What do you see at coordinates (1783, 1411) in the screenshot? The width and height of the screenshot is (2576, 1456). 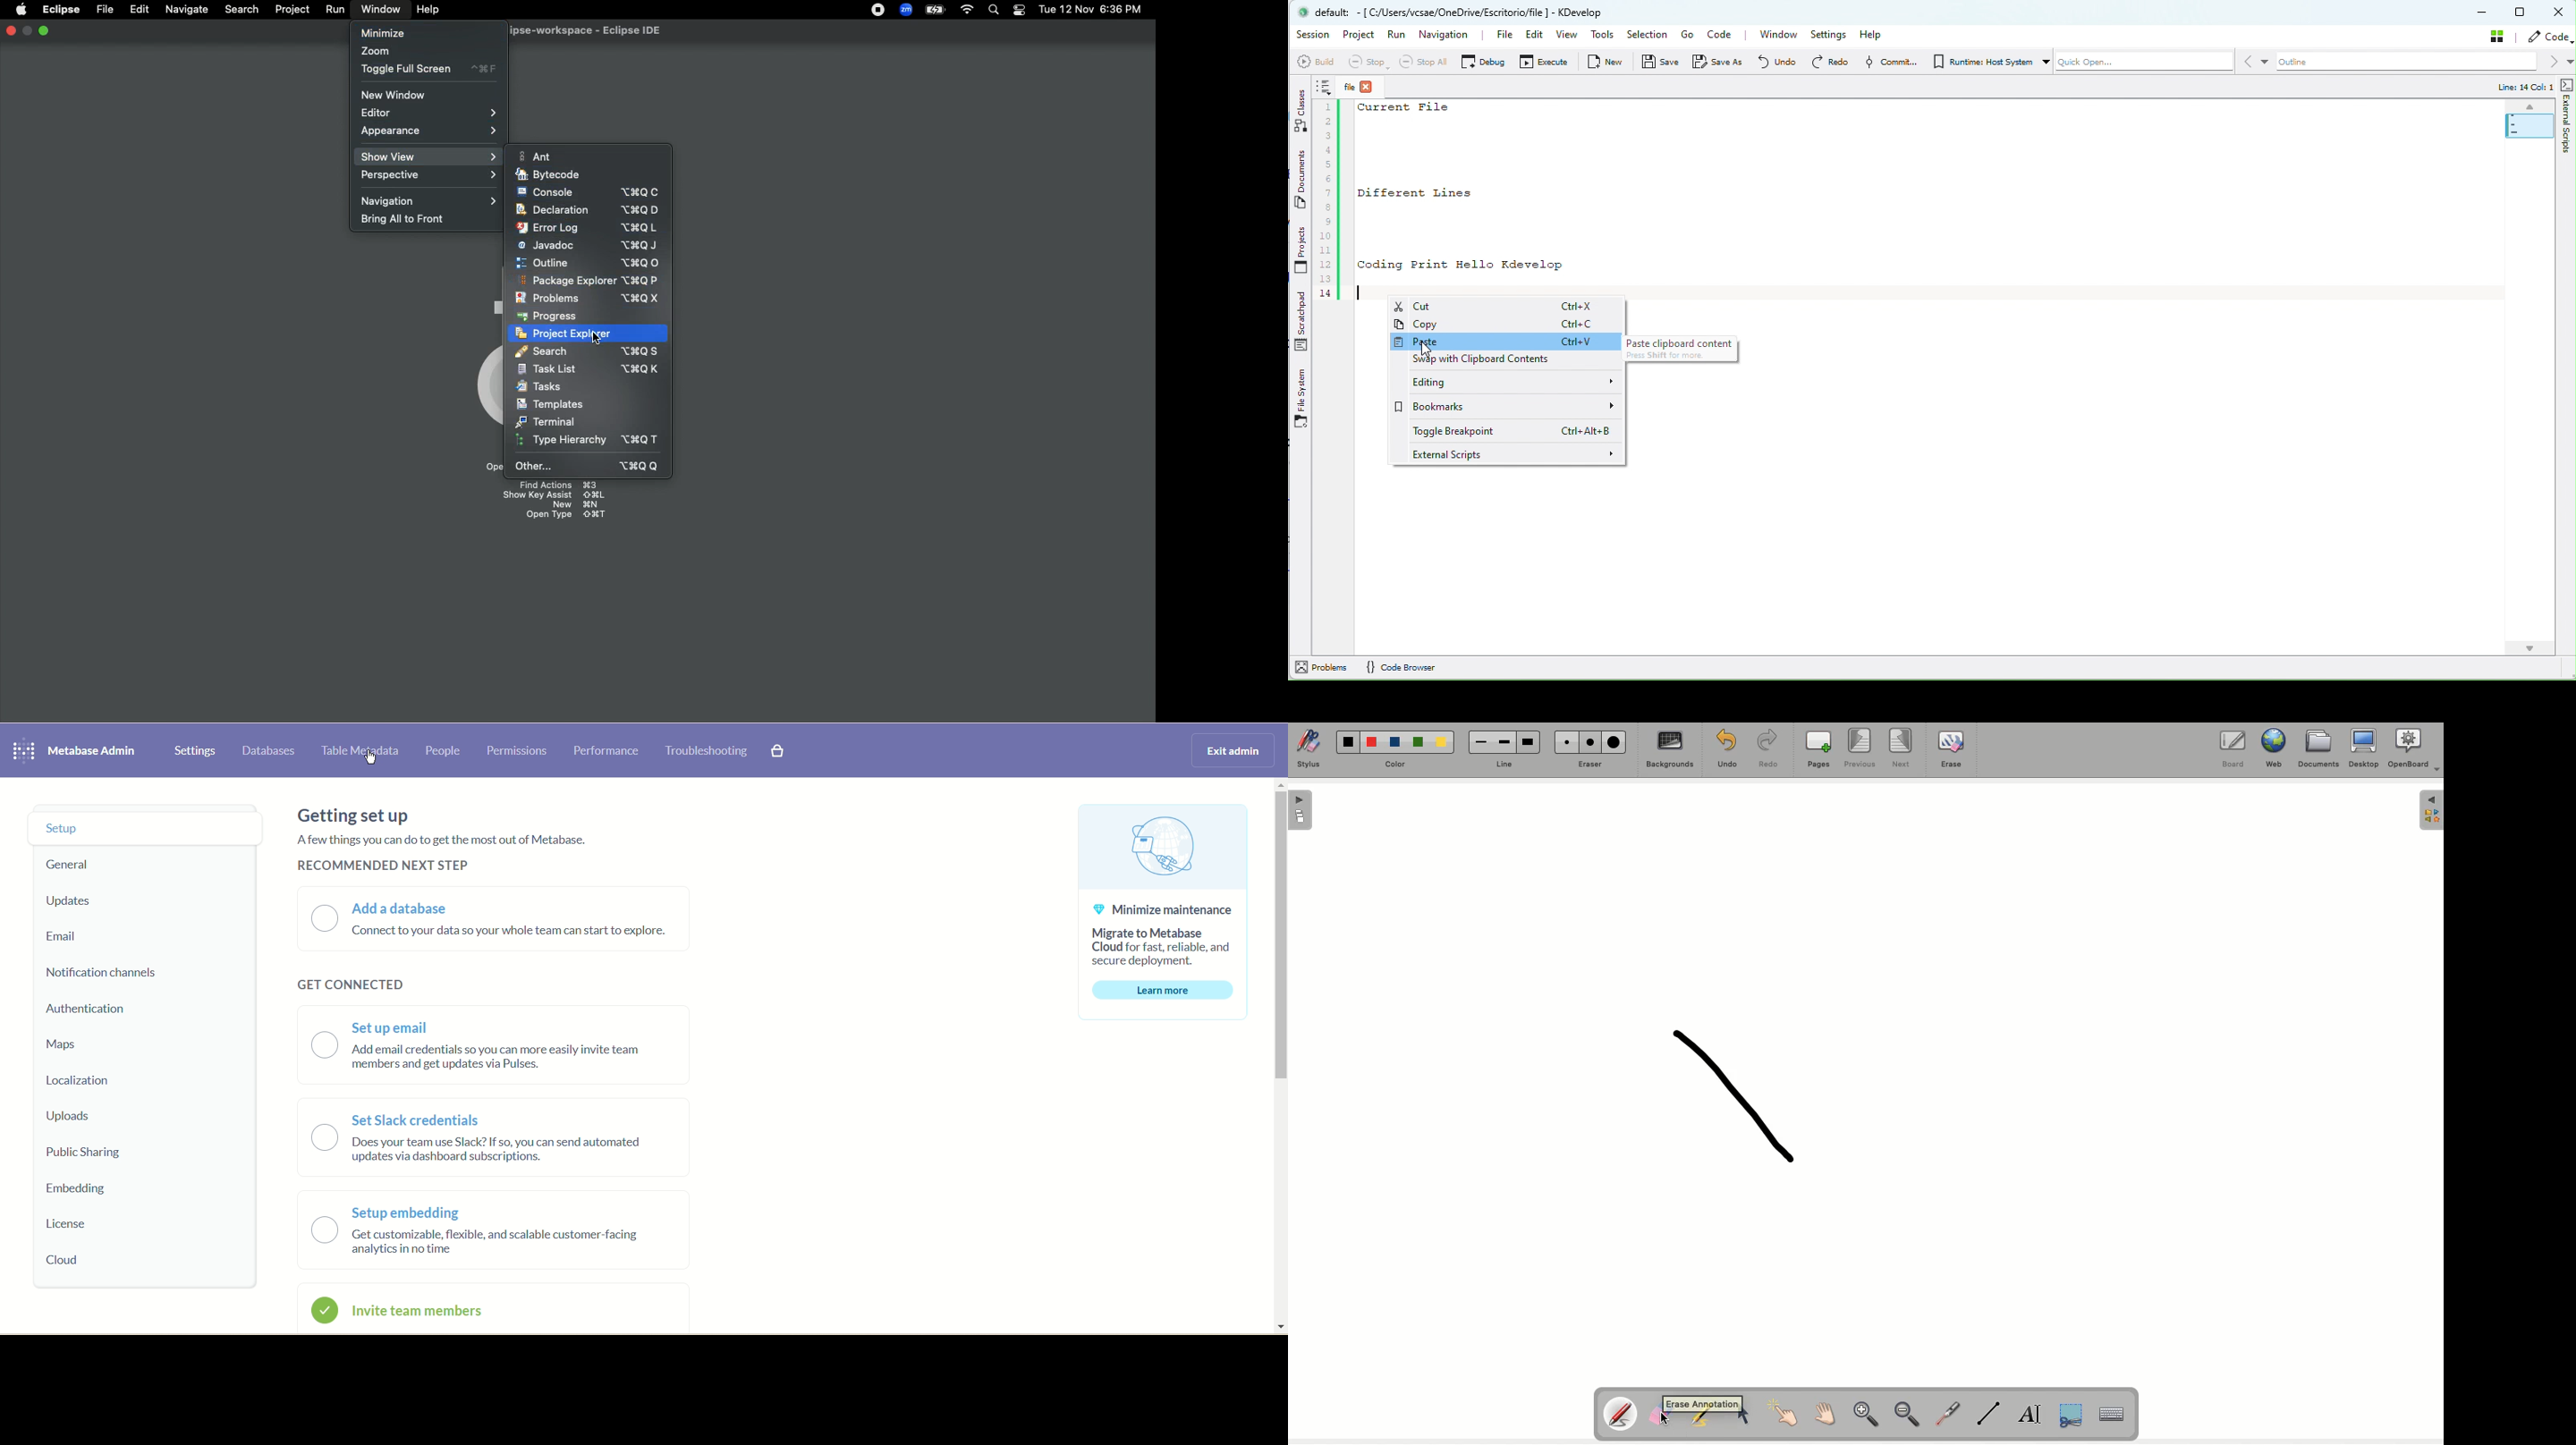 I see `Point` at bounding box center [1783, 1411].